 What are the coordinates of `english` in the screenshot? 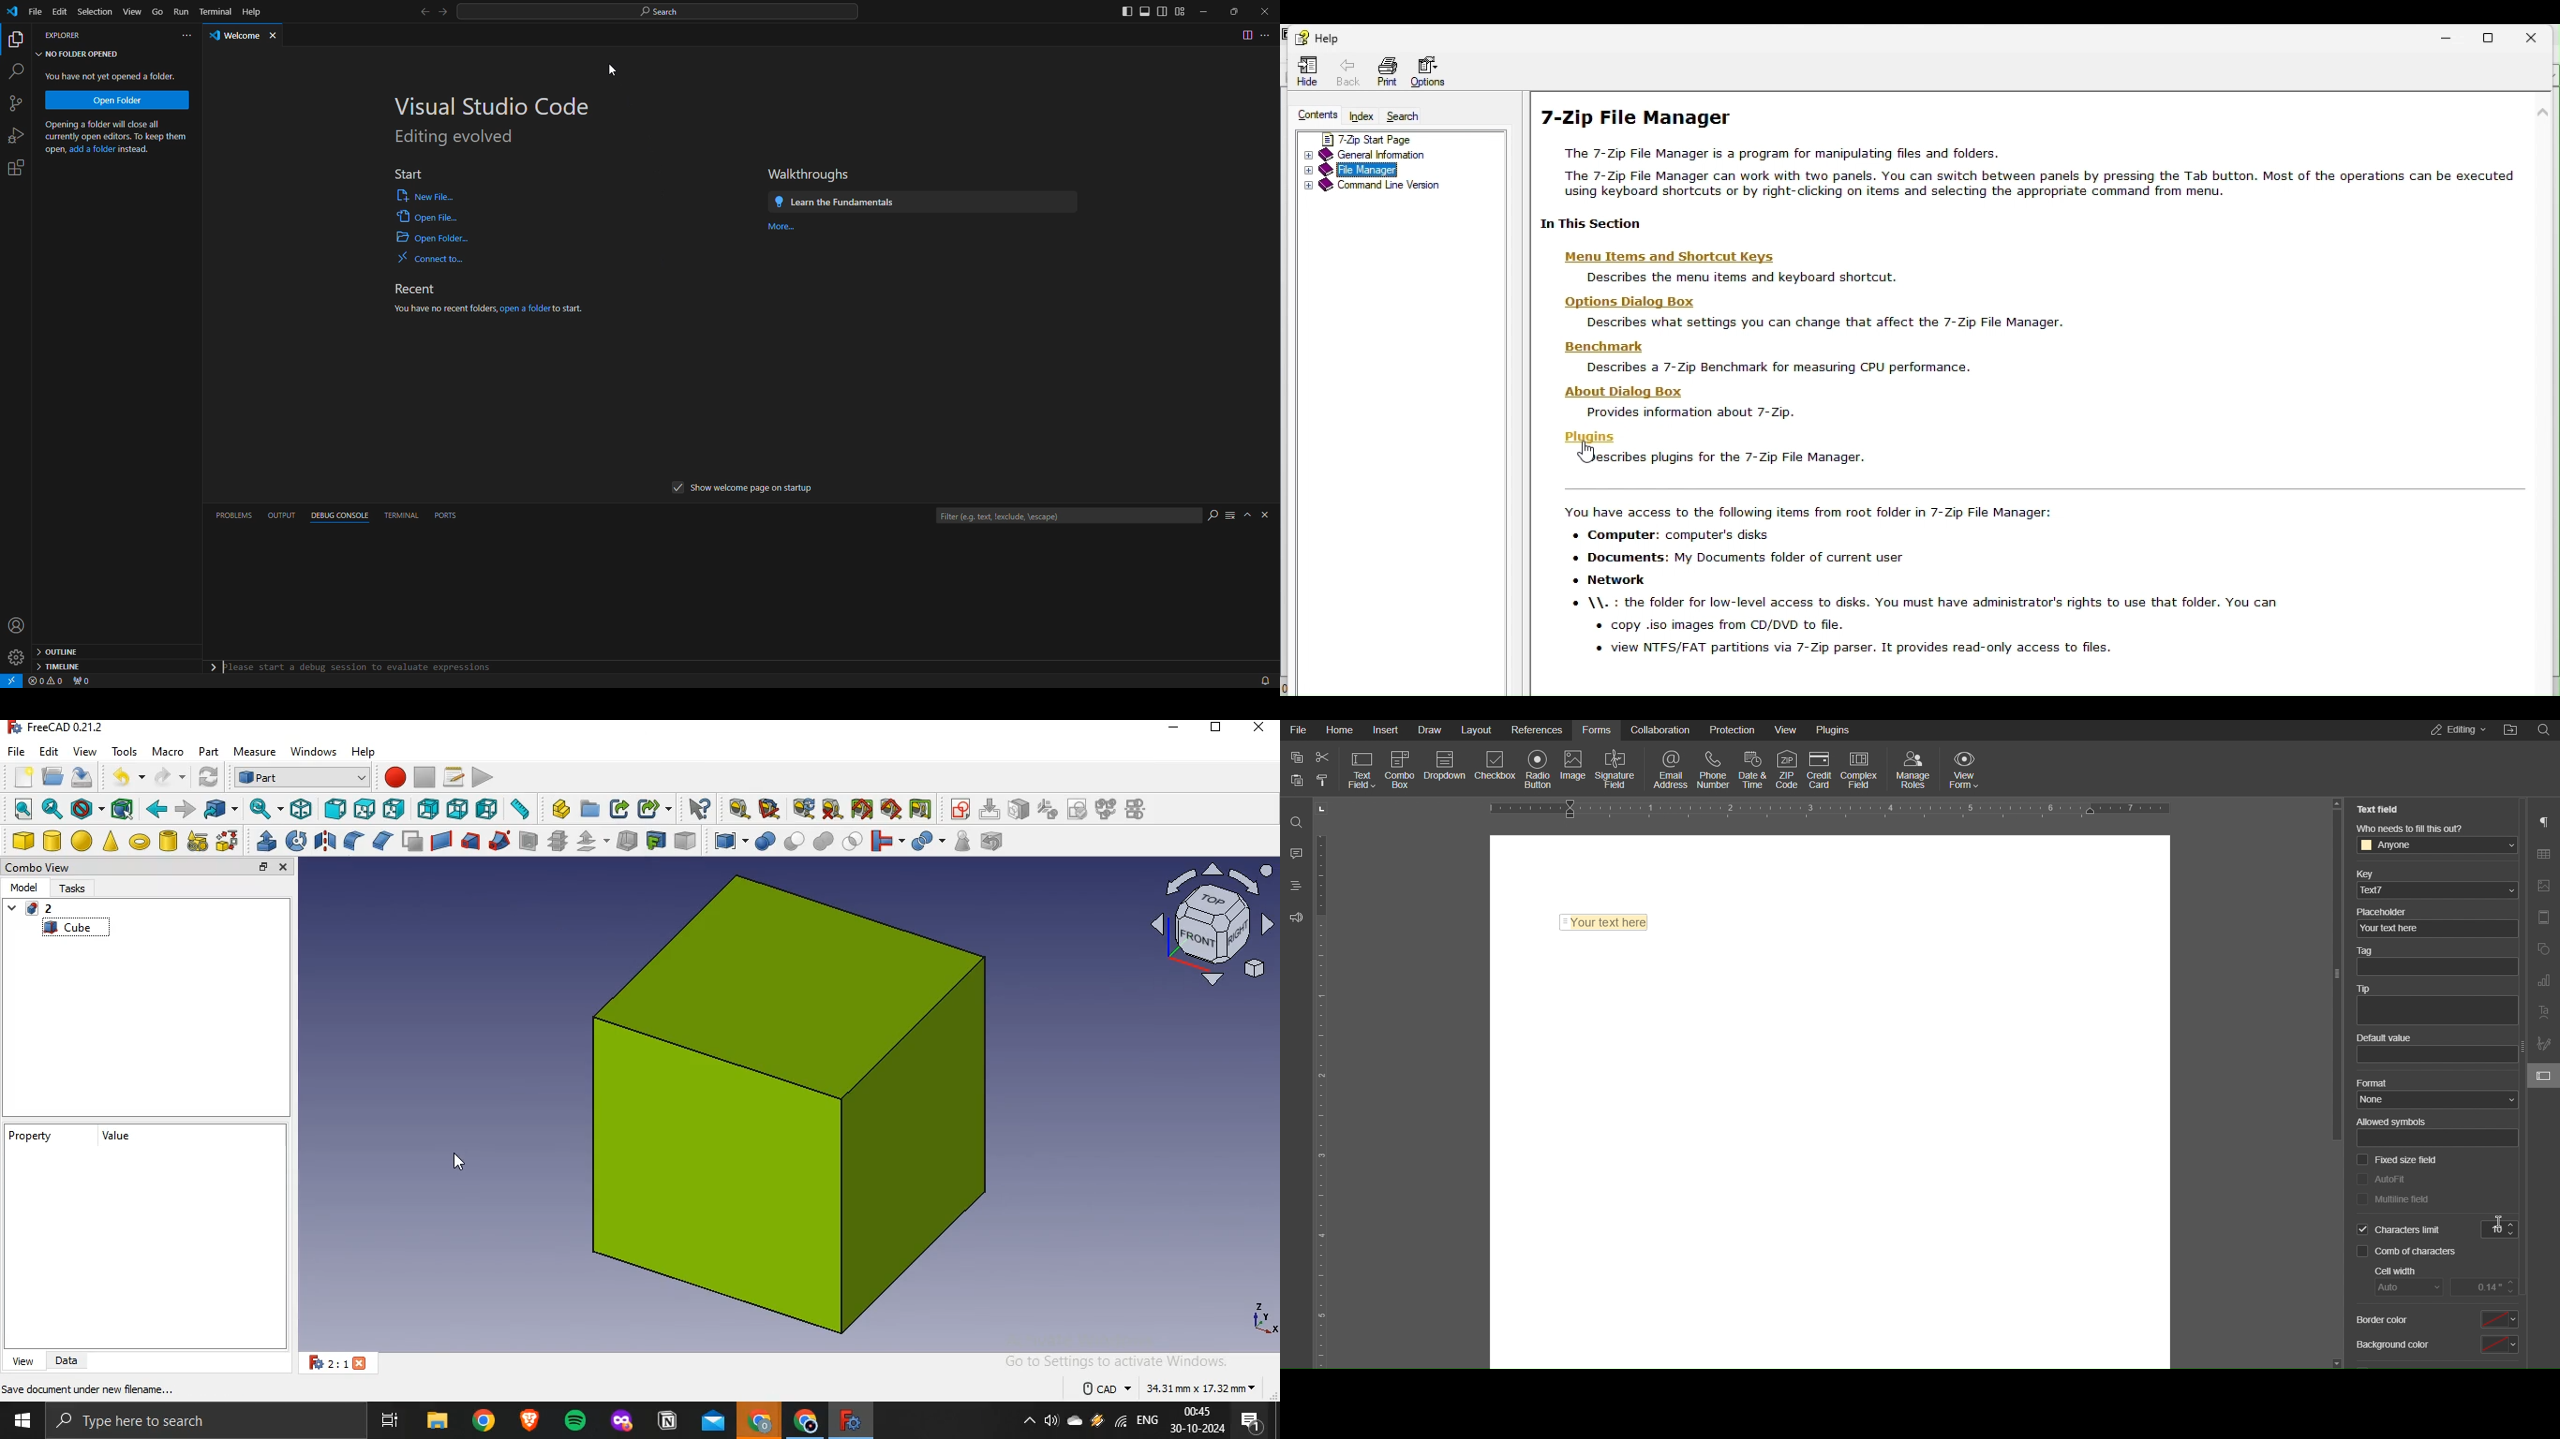 It's located at (1150, 1424).